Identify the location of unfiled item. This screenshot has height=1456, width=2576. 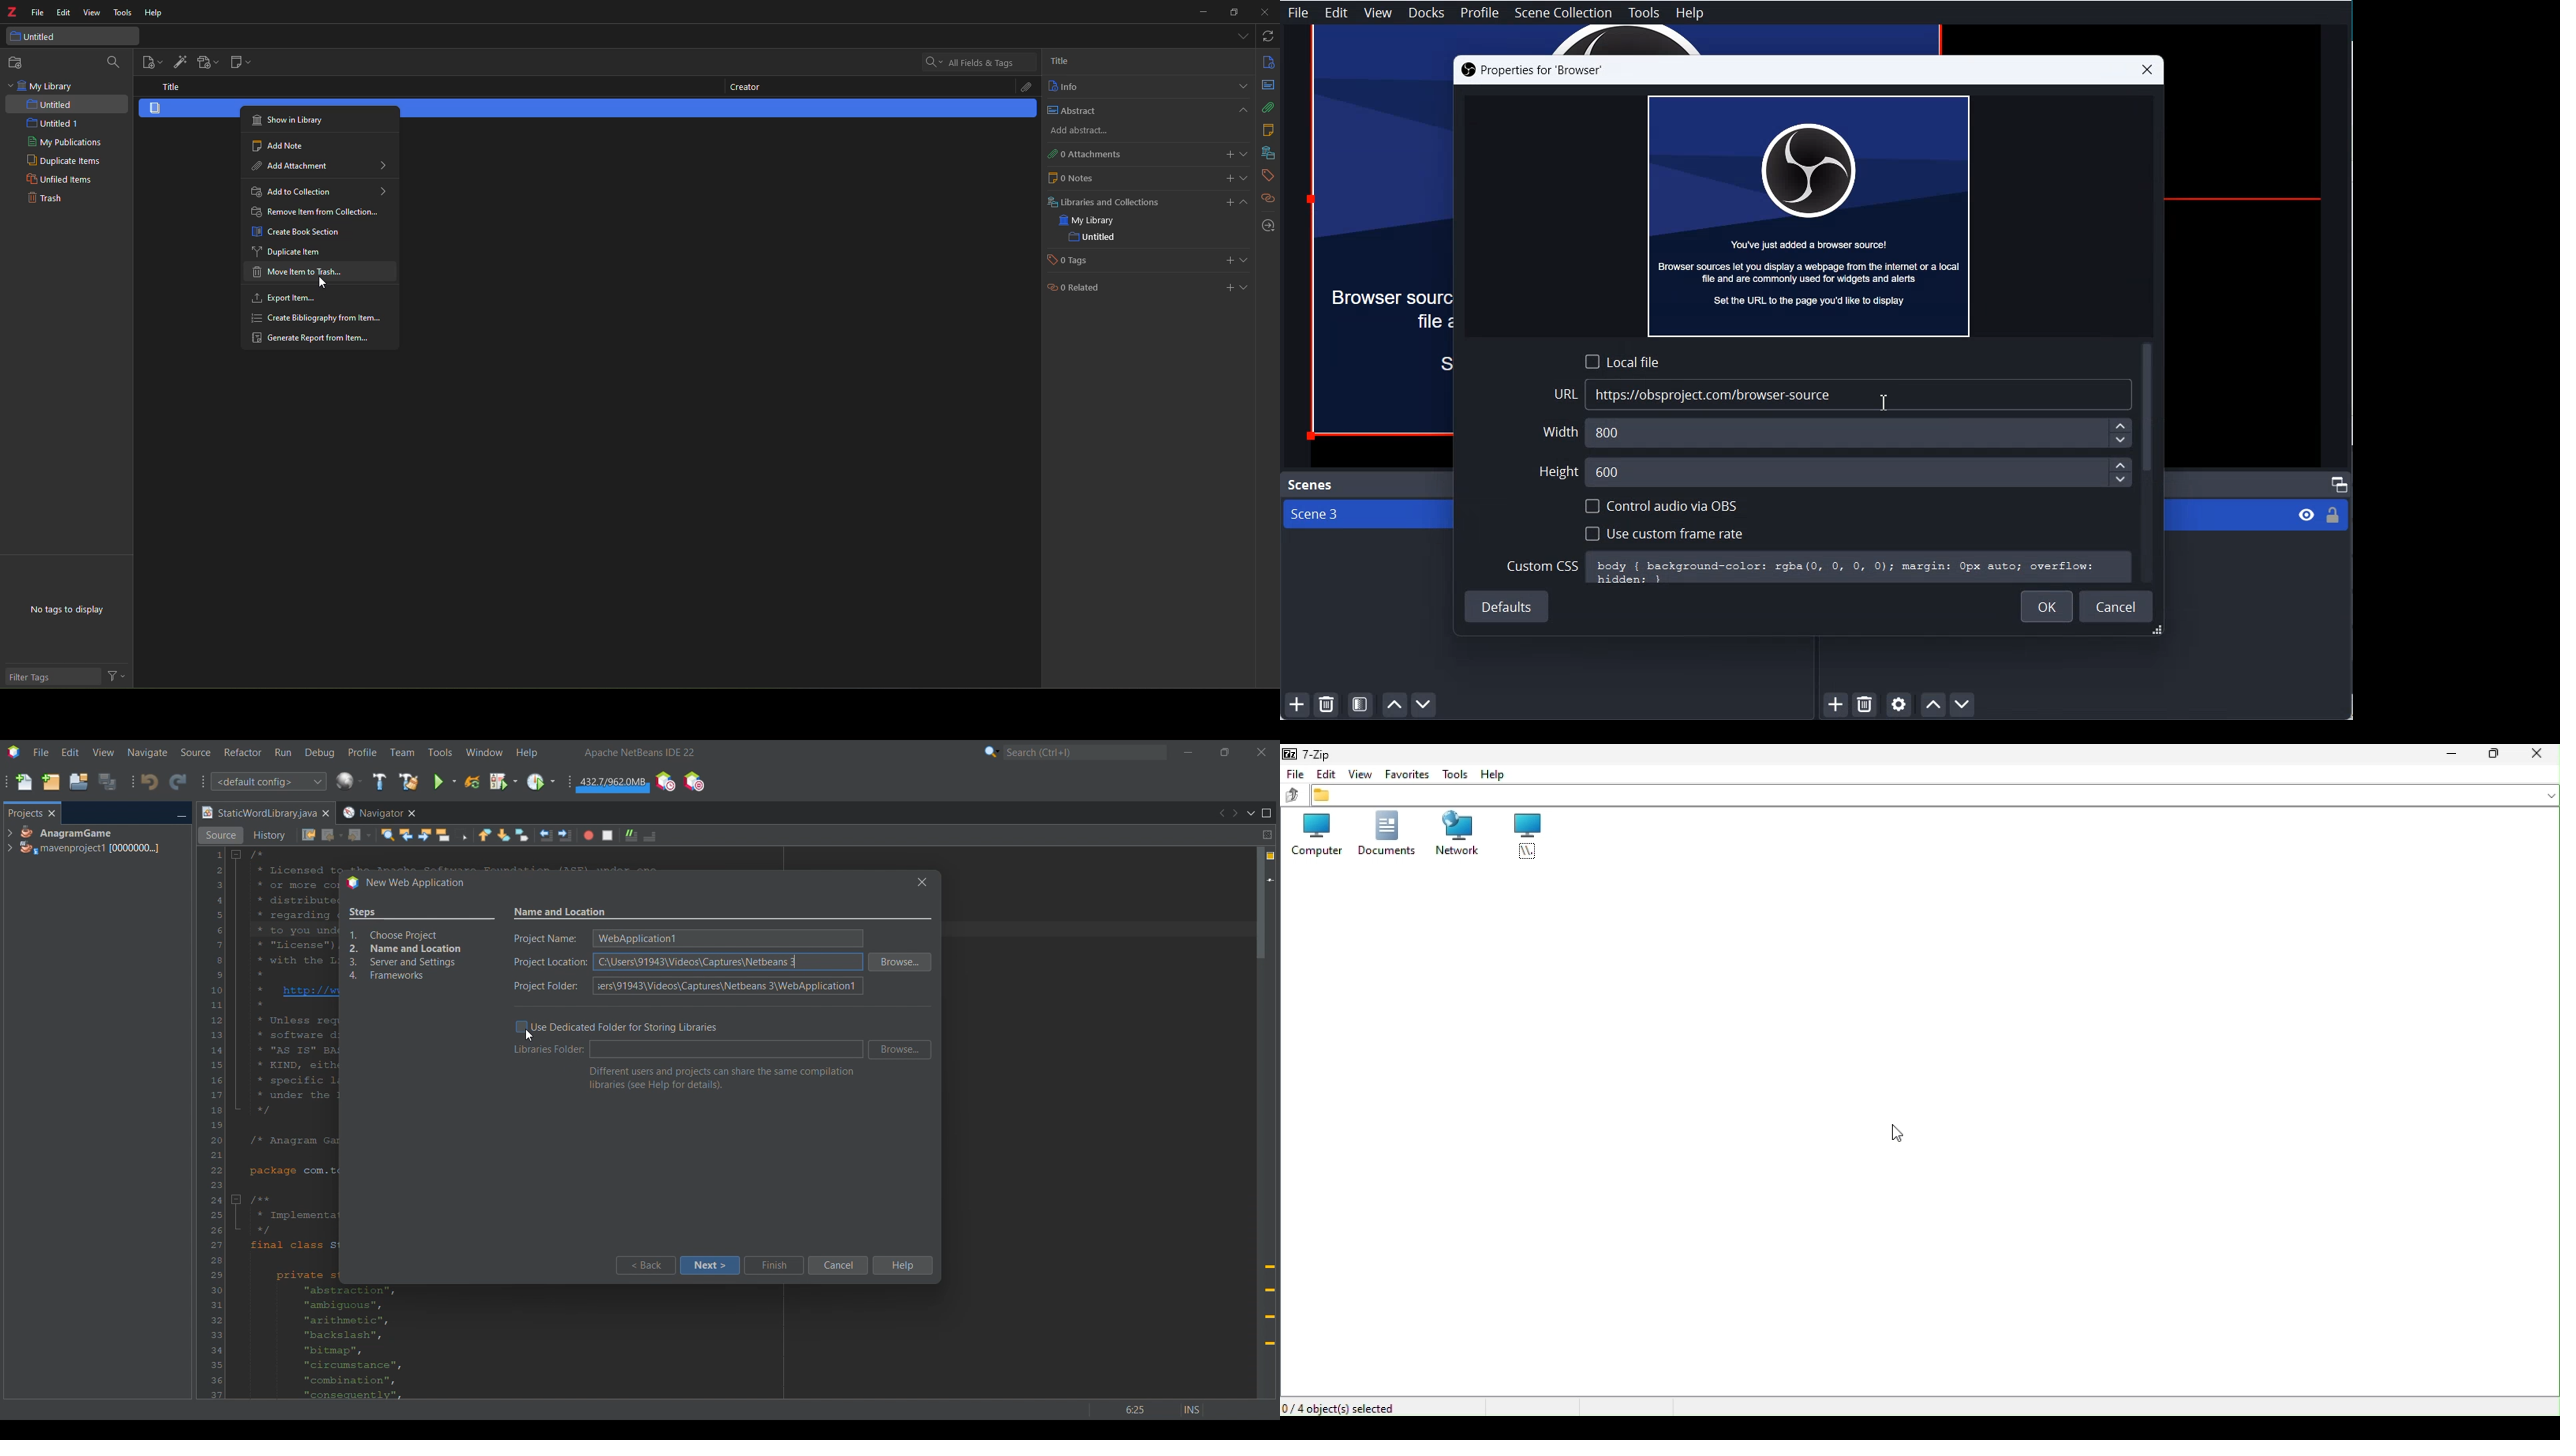
(57, 181).